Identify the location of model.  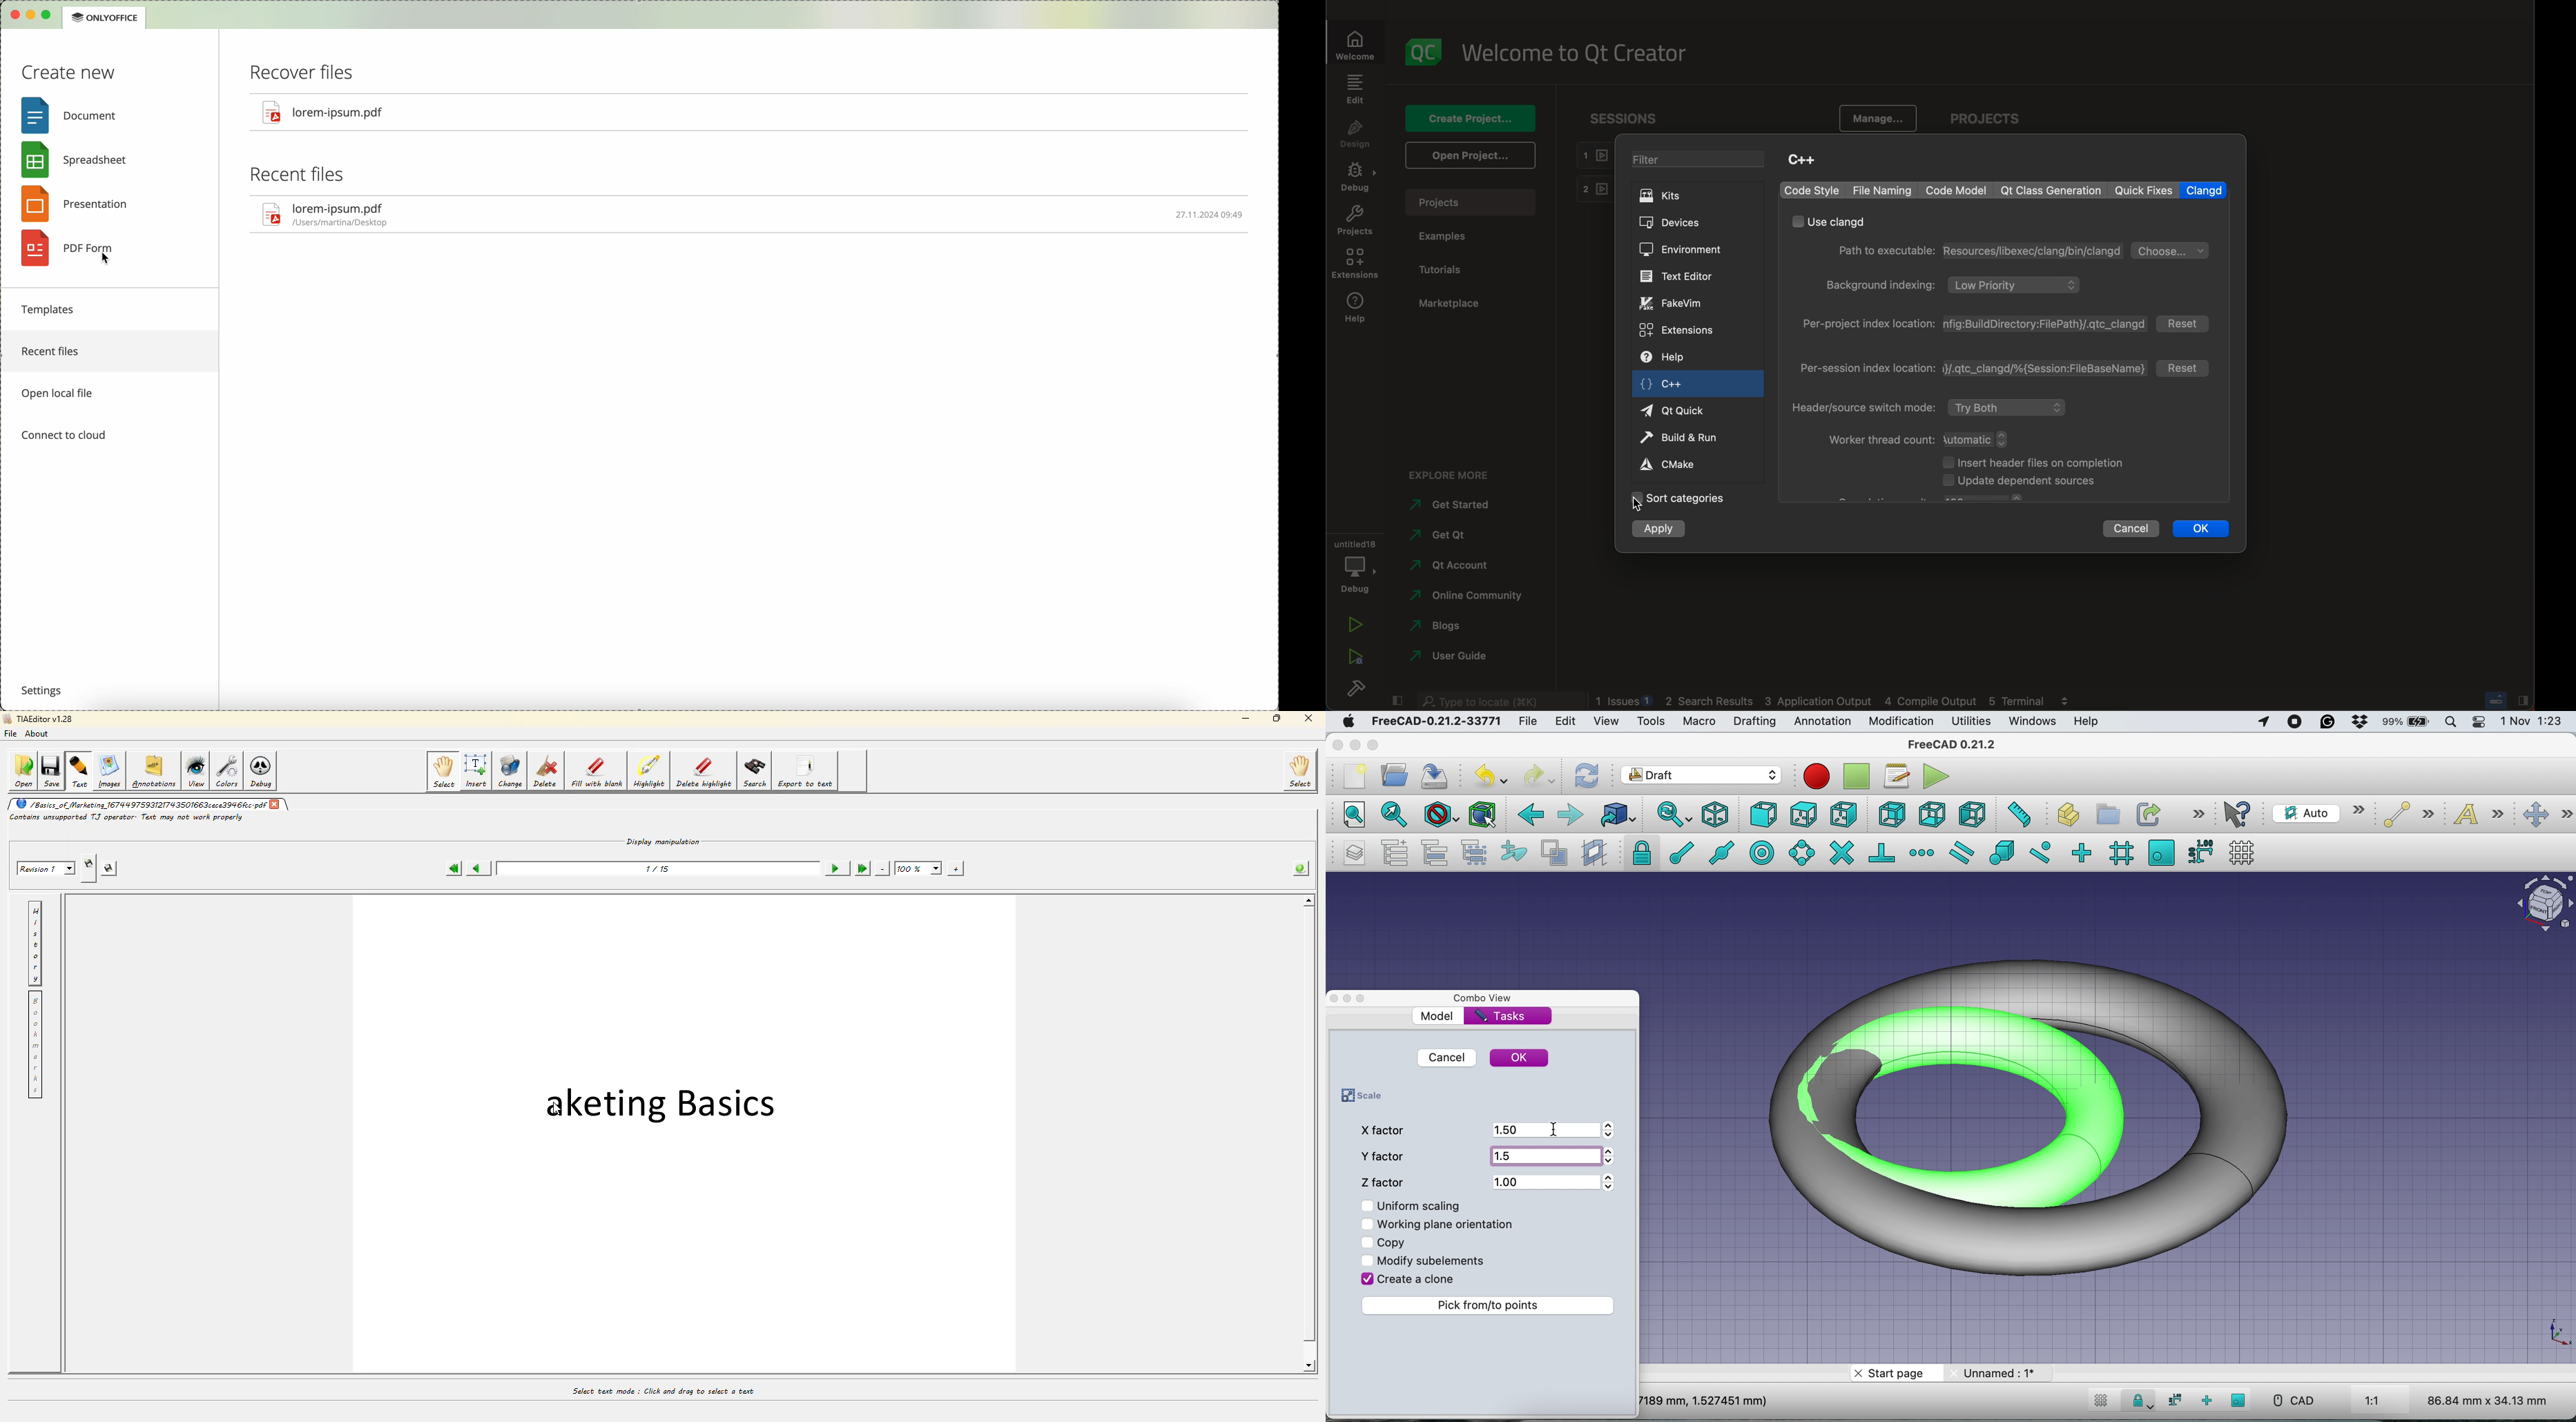
(1439, 1016).